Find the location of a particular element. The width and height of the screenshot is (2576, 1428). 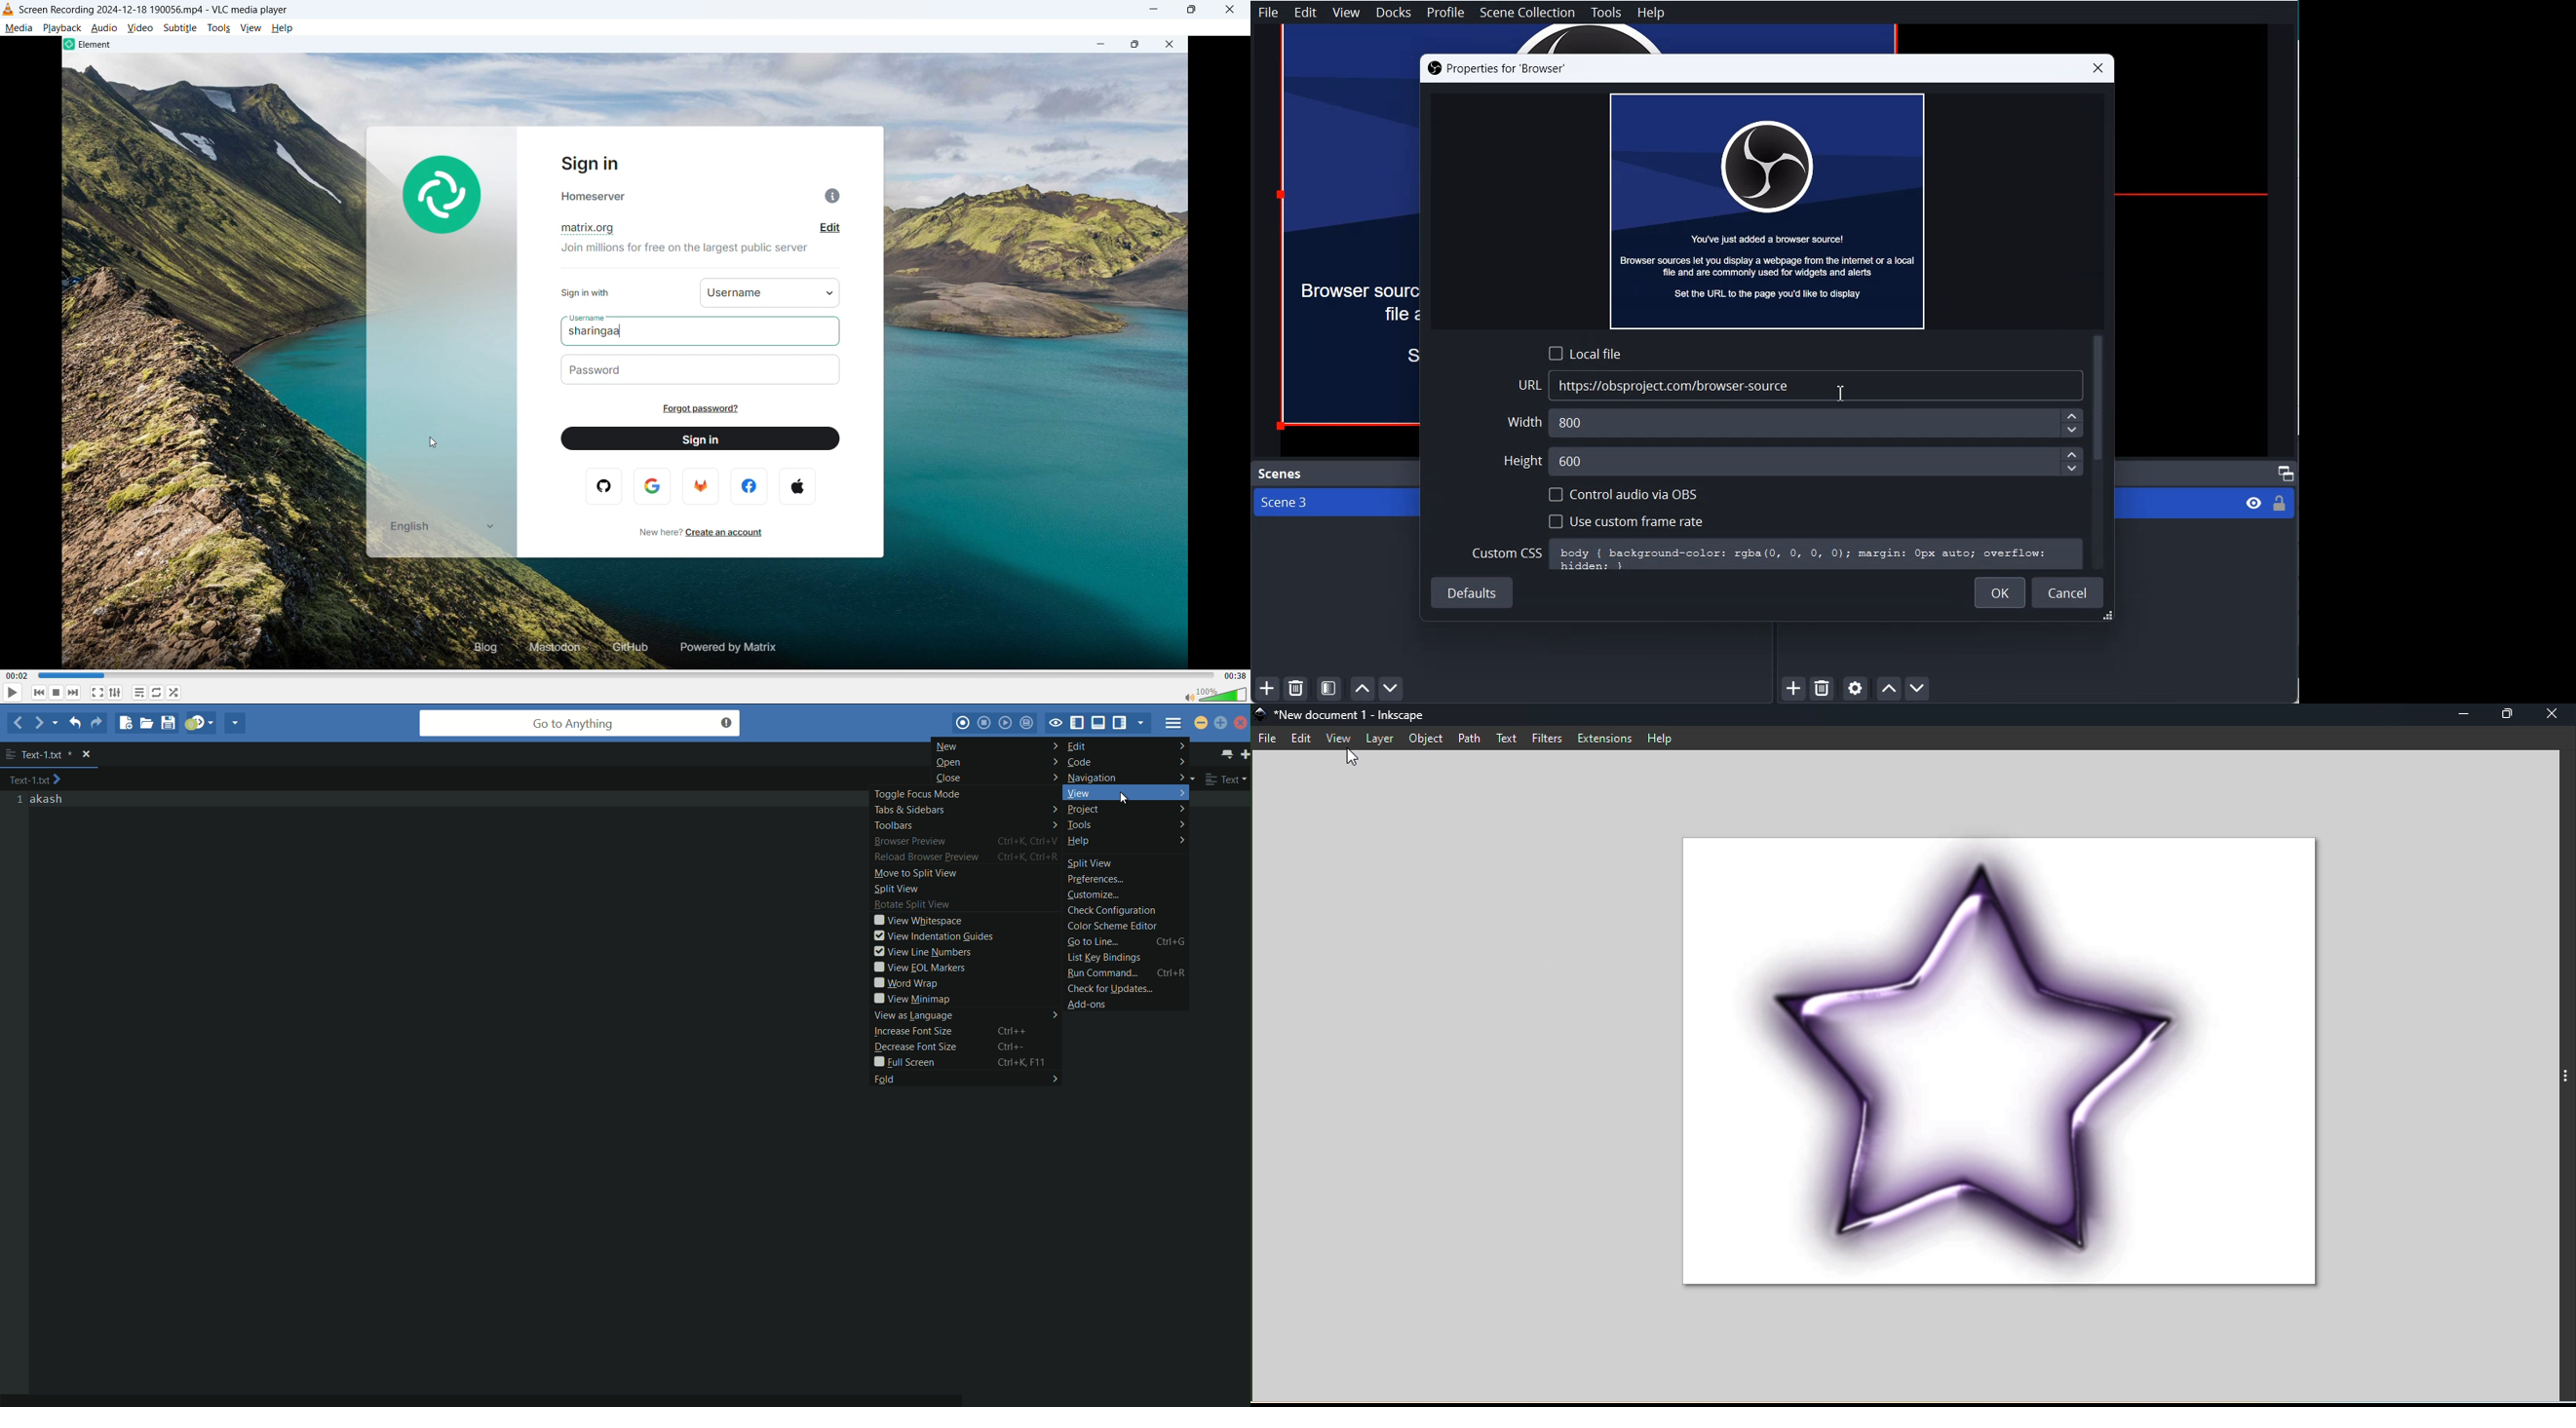

View is located at coordinates (1346, 13).